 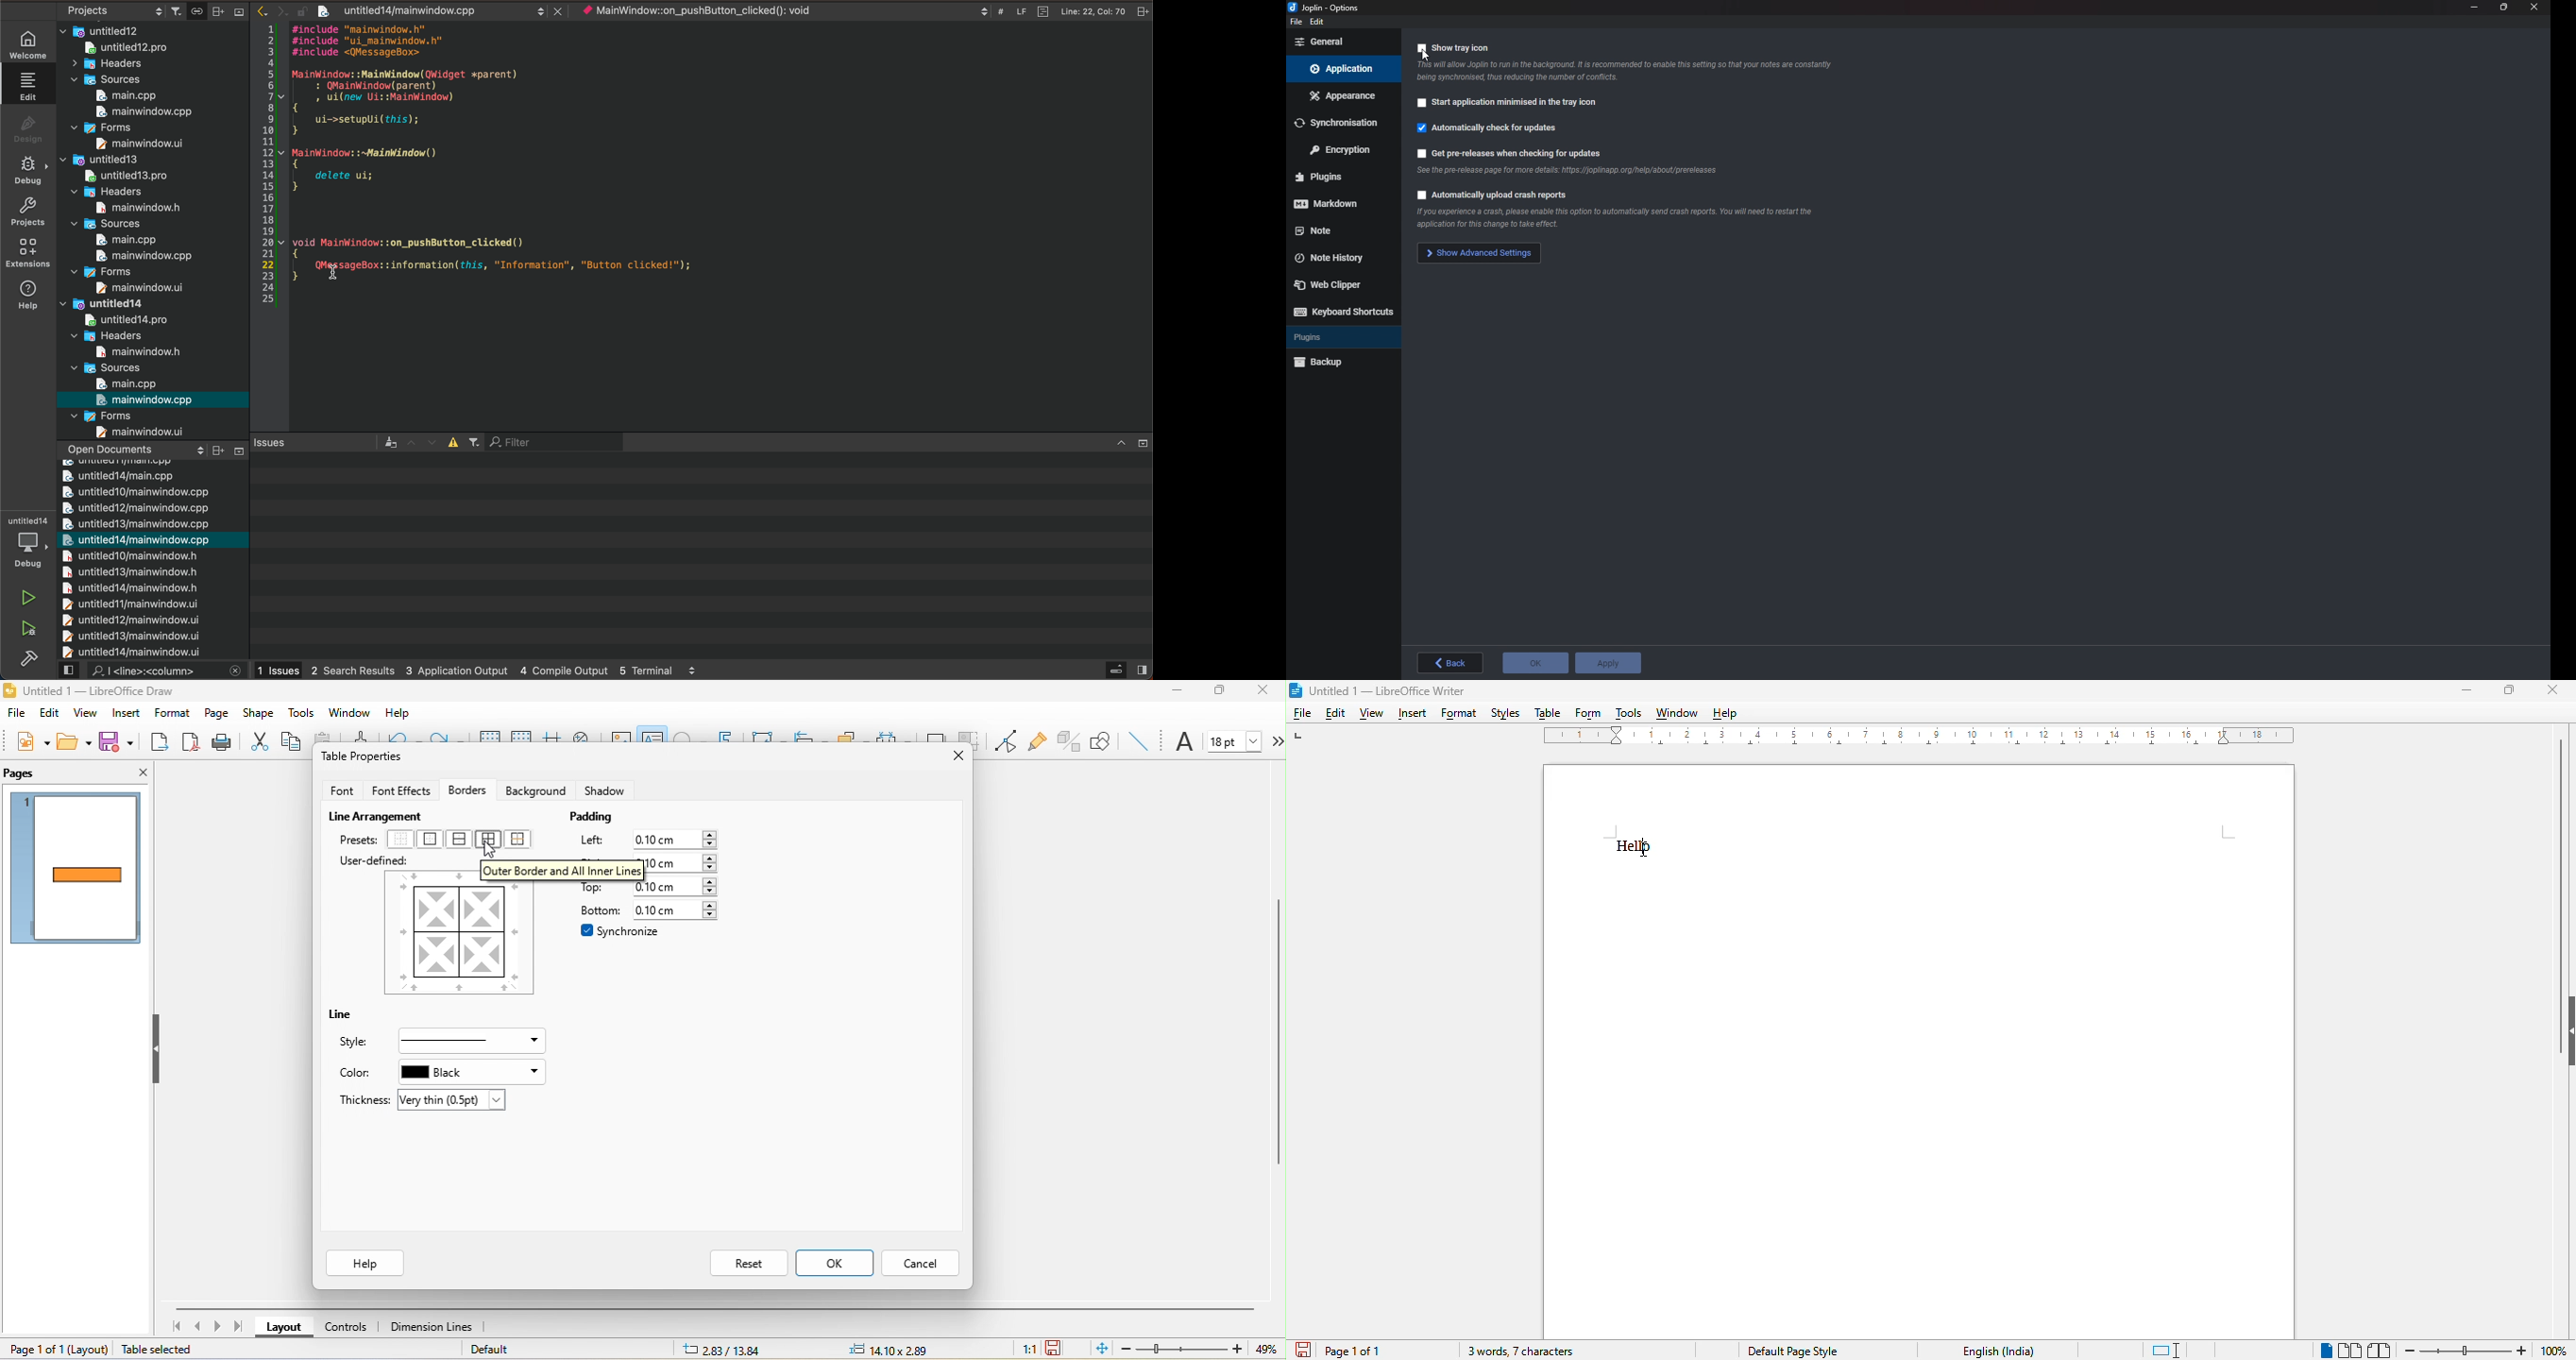 What do you see at coordinates (2521, 1352) in the screenshot?
I see `zoom in` at bounding box center [2521, 1352].